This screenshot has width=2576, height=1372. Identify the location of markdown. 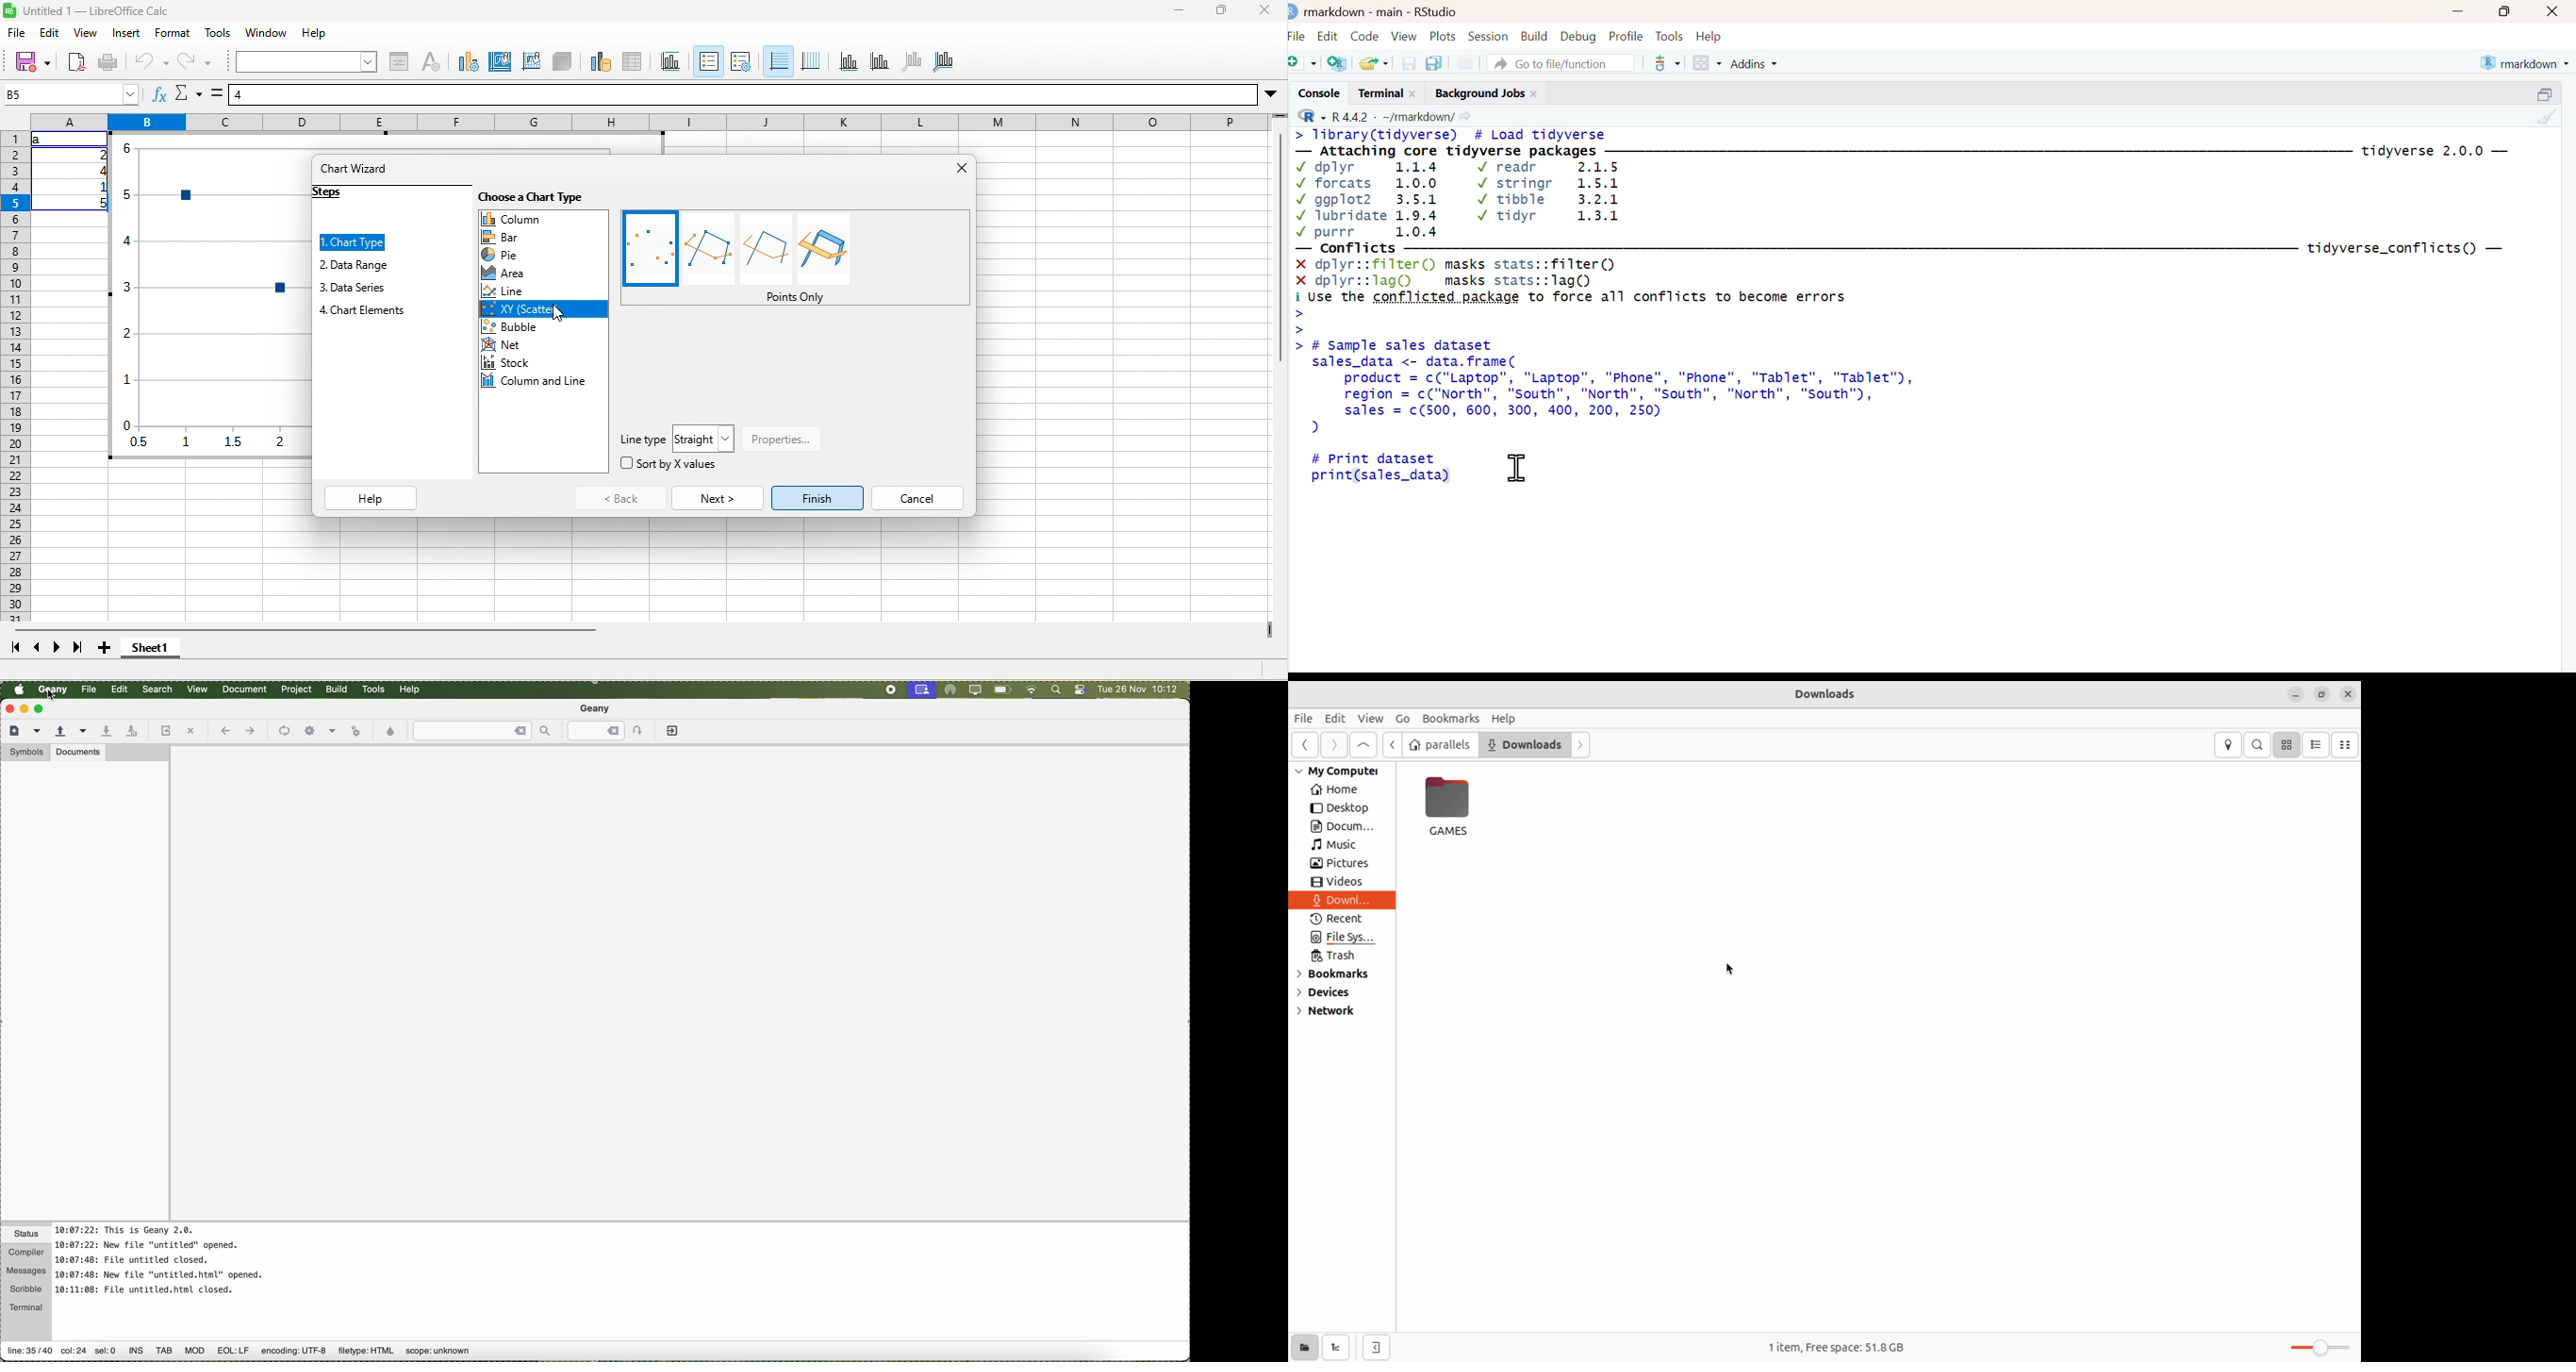
(2527, 61).